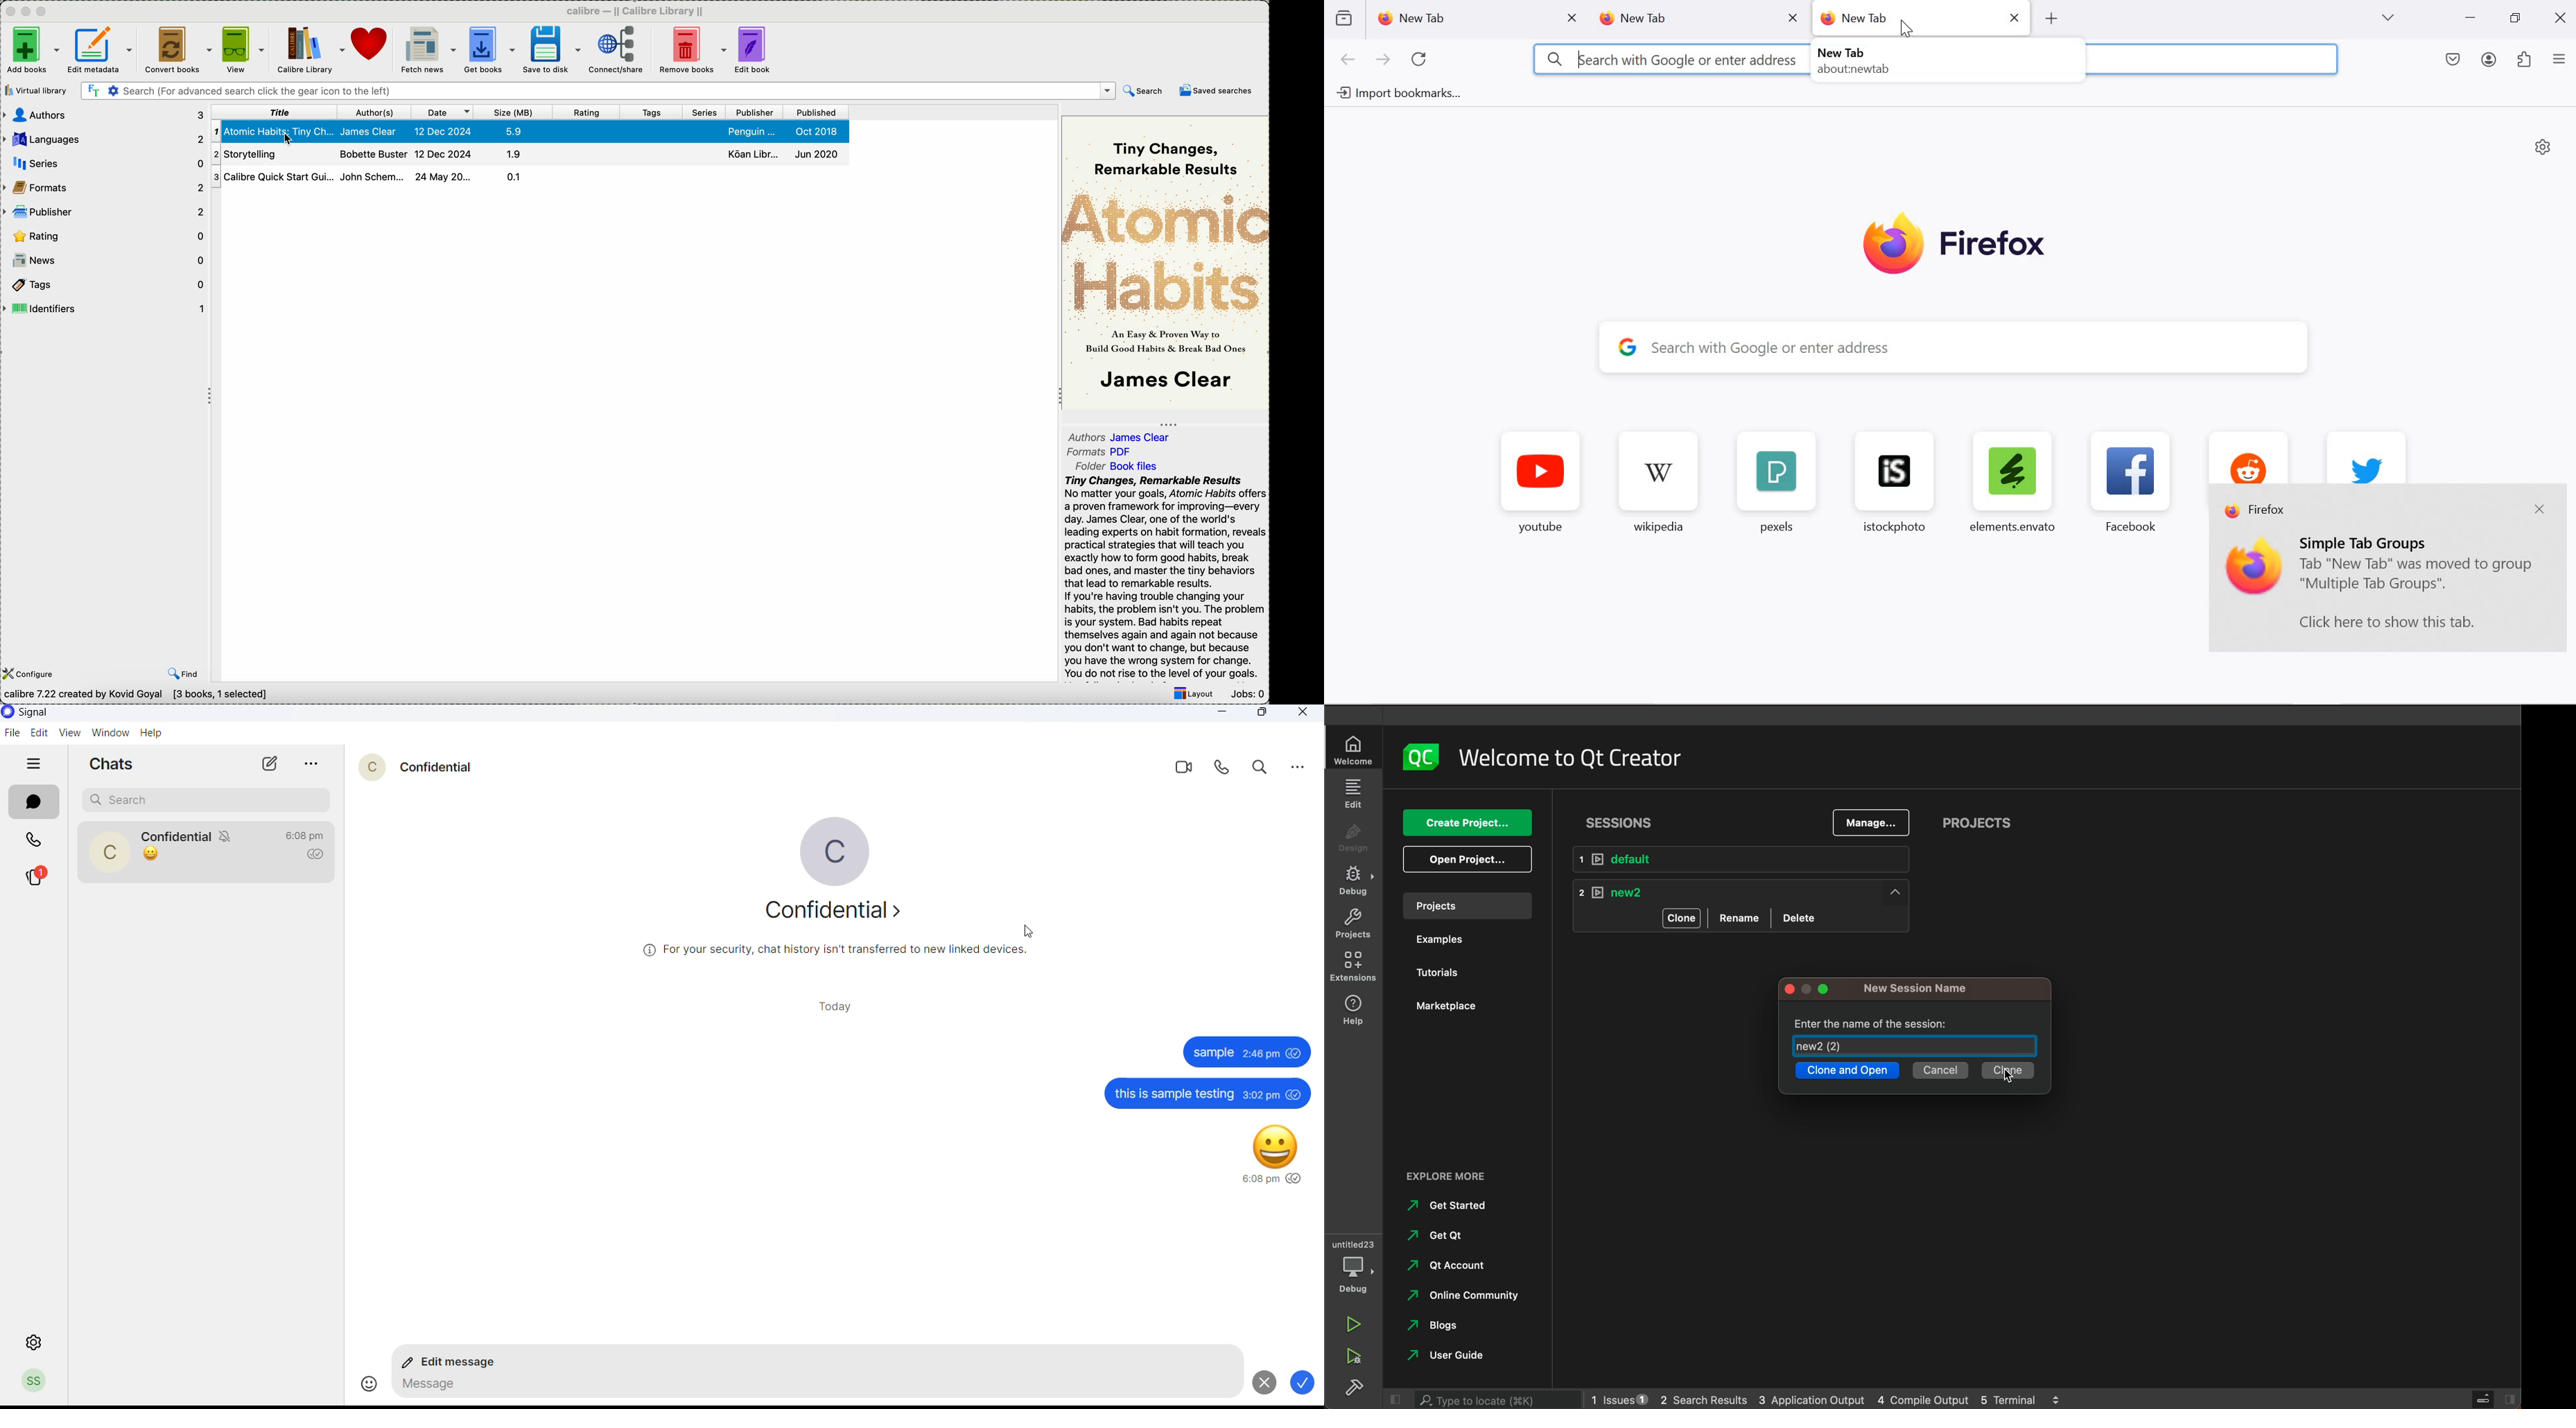 This screenshot has width=2576, height=1428. What do you see at coordinates (1352, 1354) in the screenshot?
I see `run debug` at bounding box center [1352, 1354].